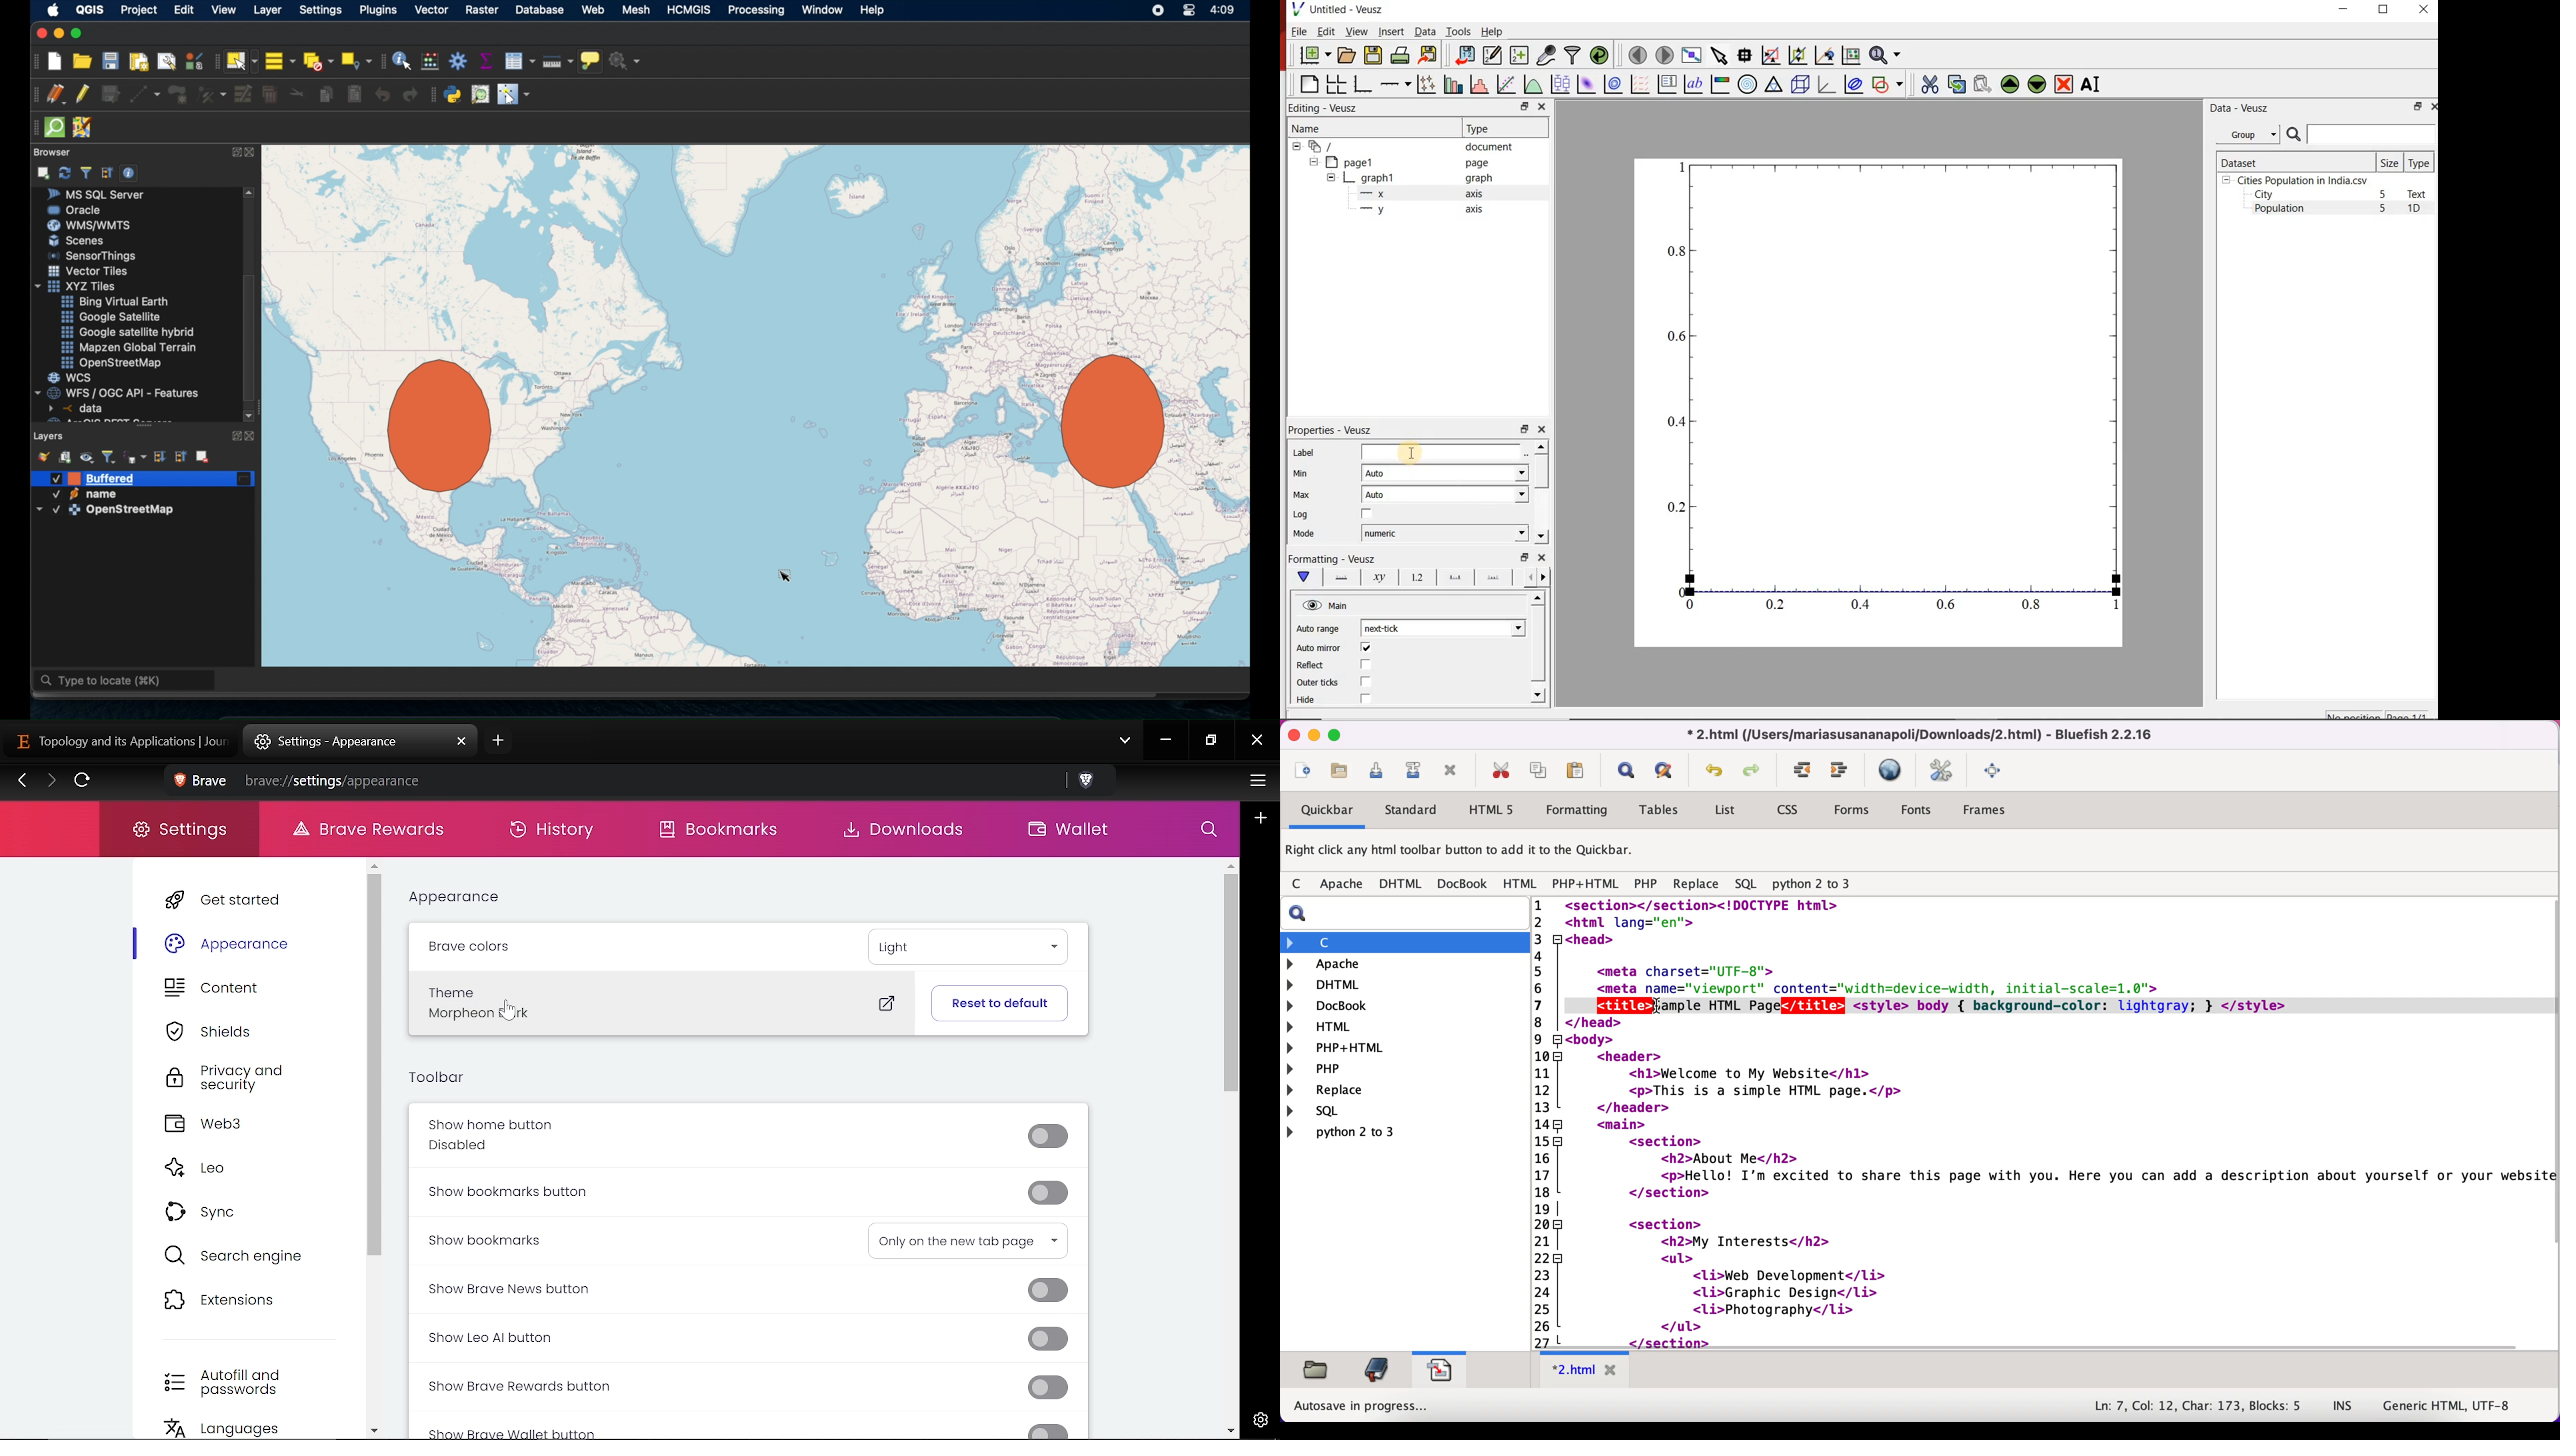  Describe the element at coordinates (1376, 1370) in the screenshot. I see `bookmarks` at that location.